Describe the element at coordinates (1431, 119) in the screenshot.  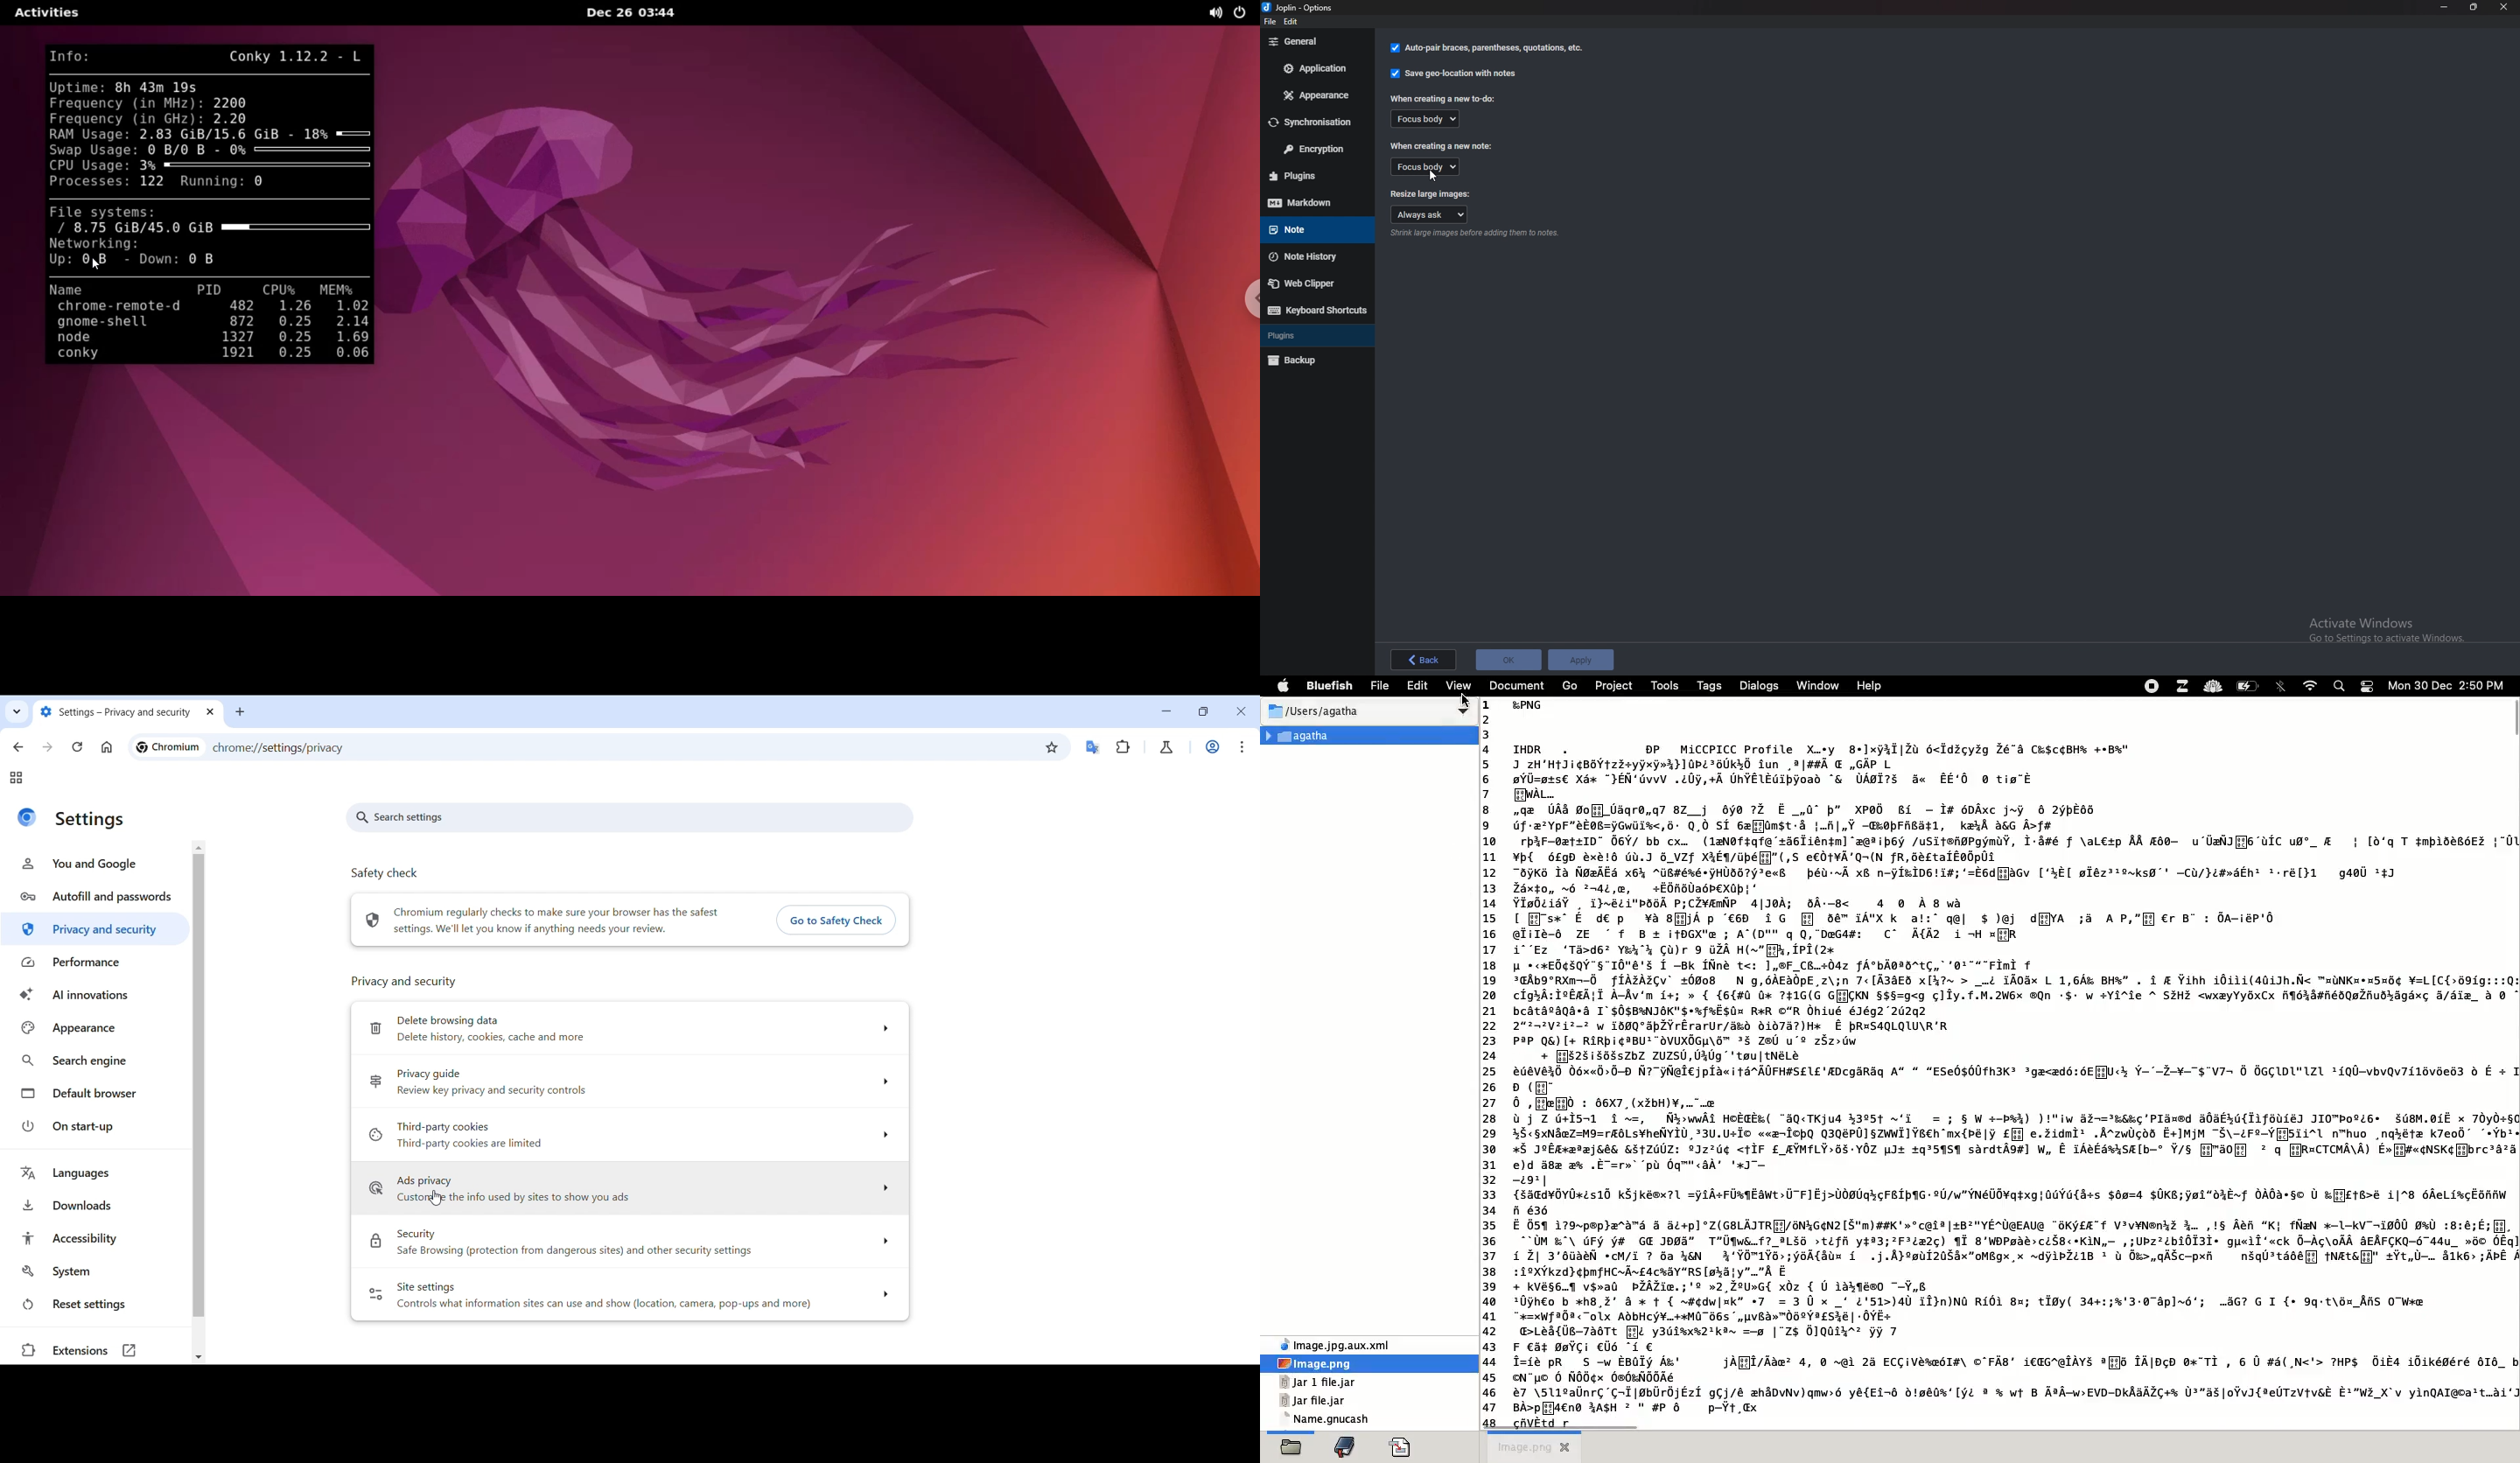
I see `Focus body` at that location.